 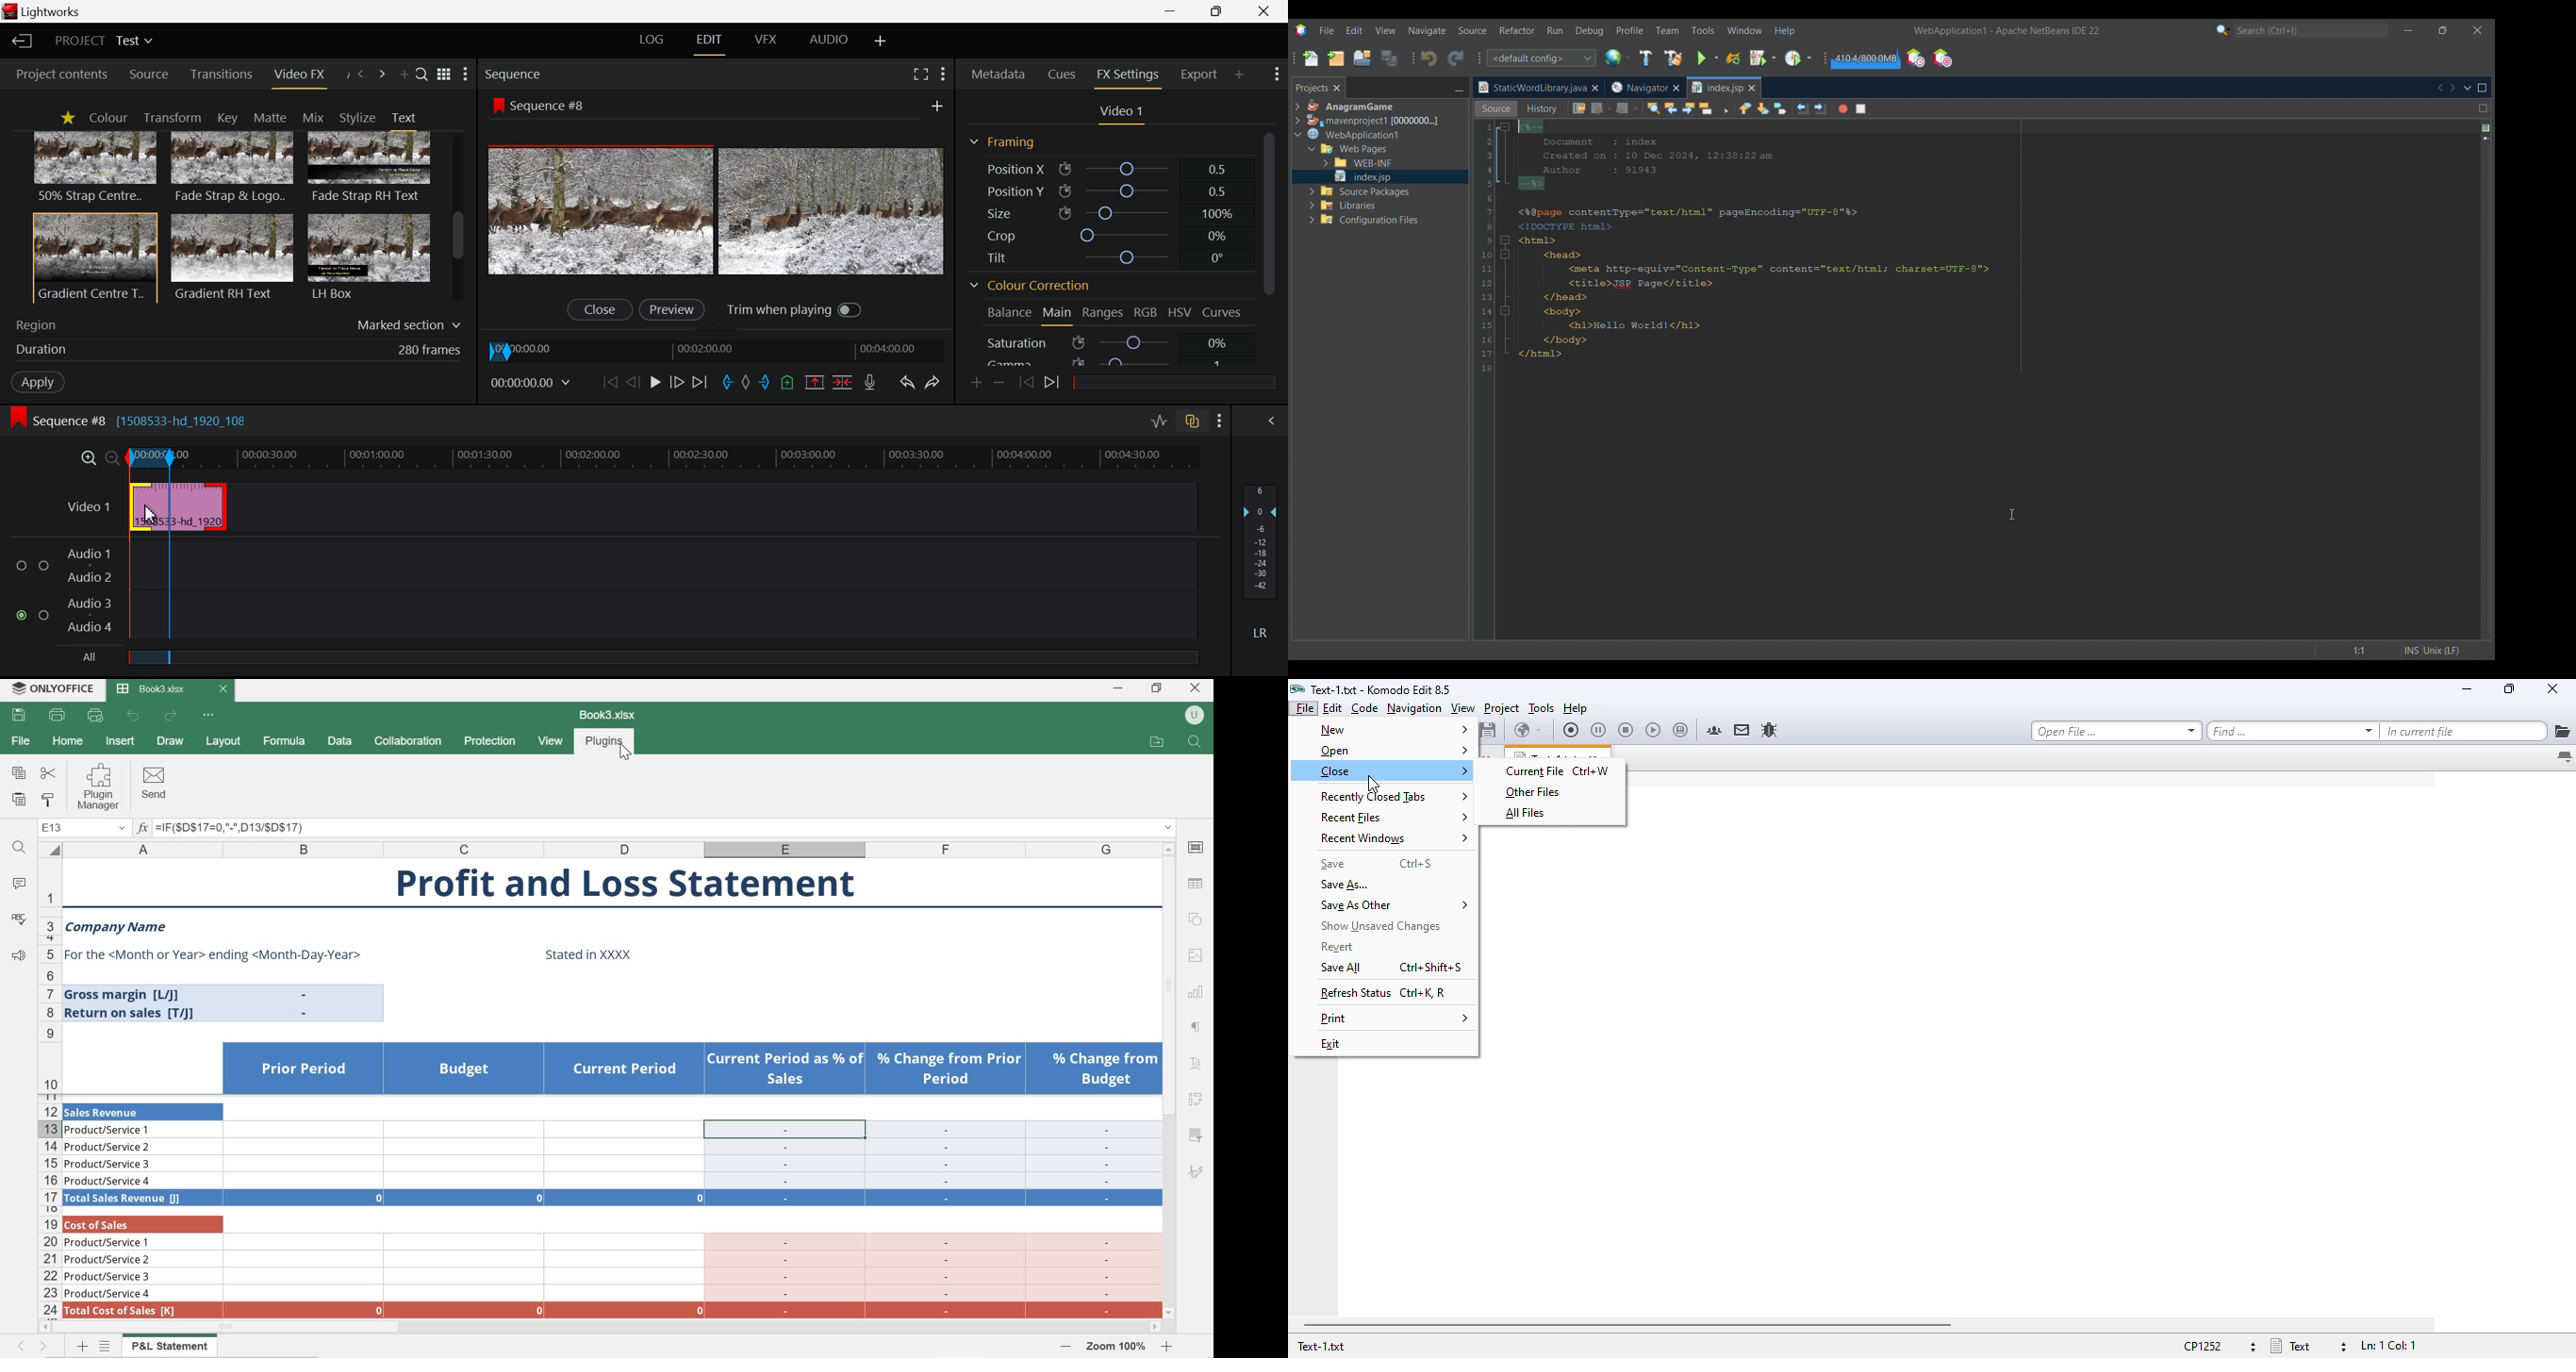 I want to click on Restore Down, so click(x=1173, y=11).